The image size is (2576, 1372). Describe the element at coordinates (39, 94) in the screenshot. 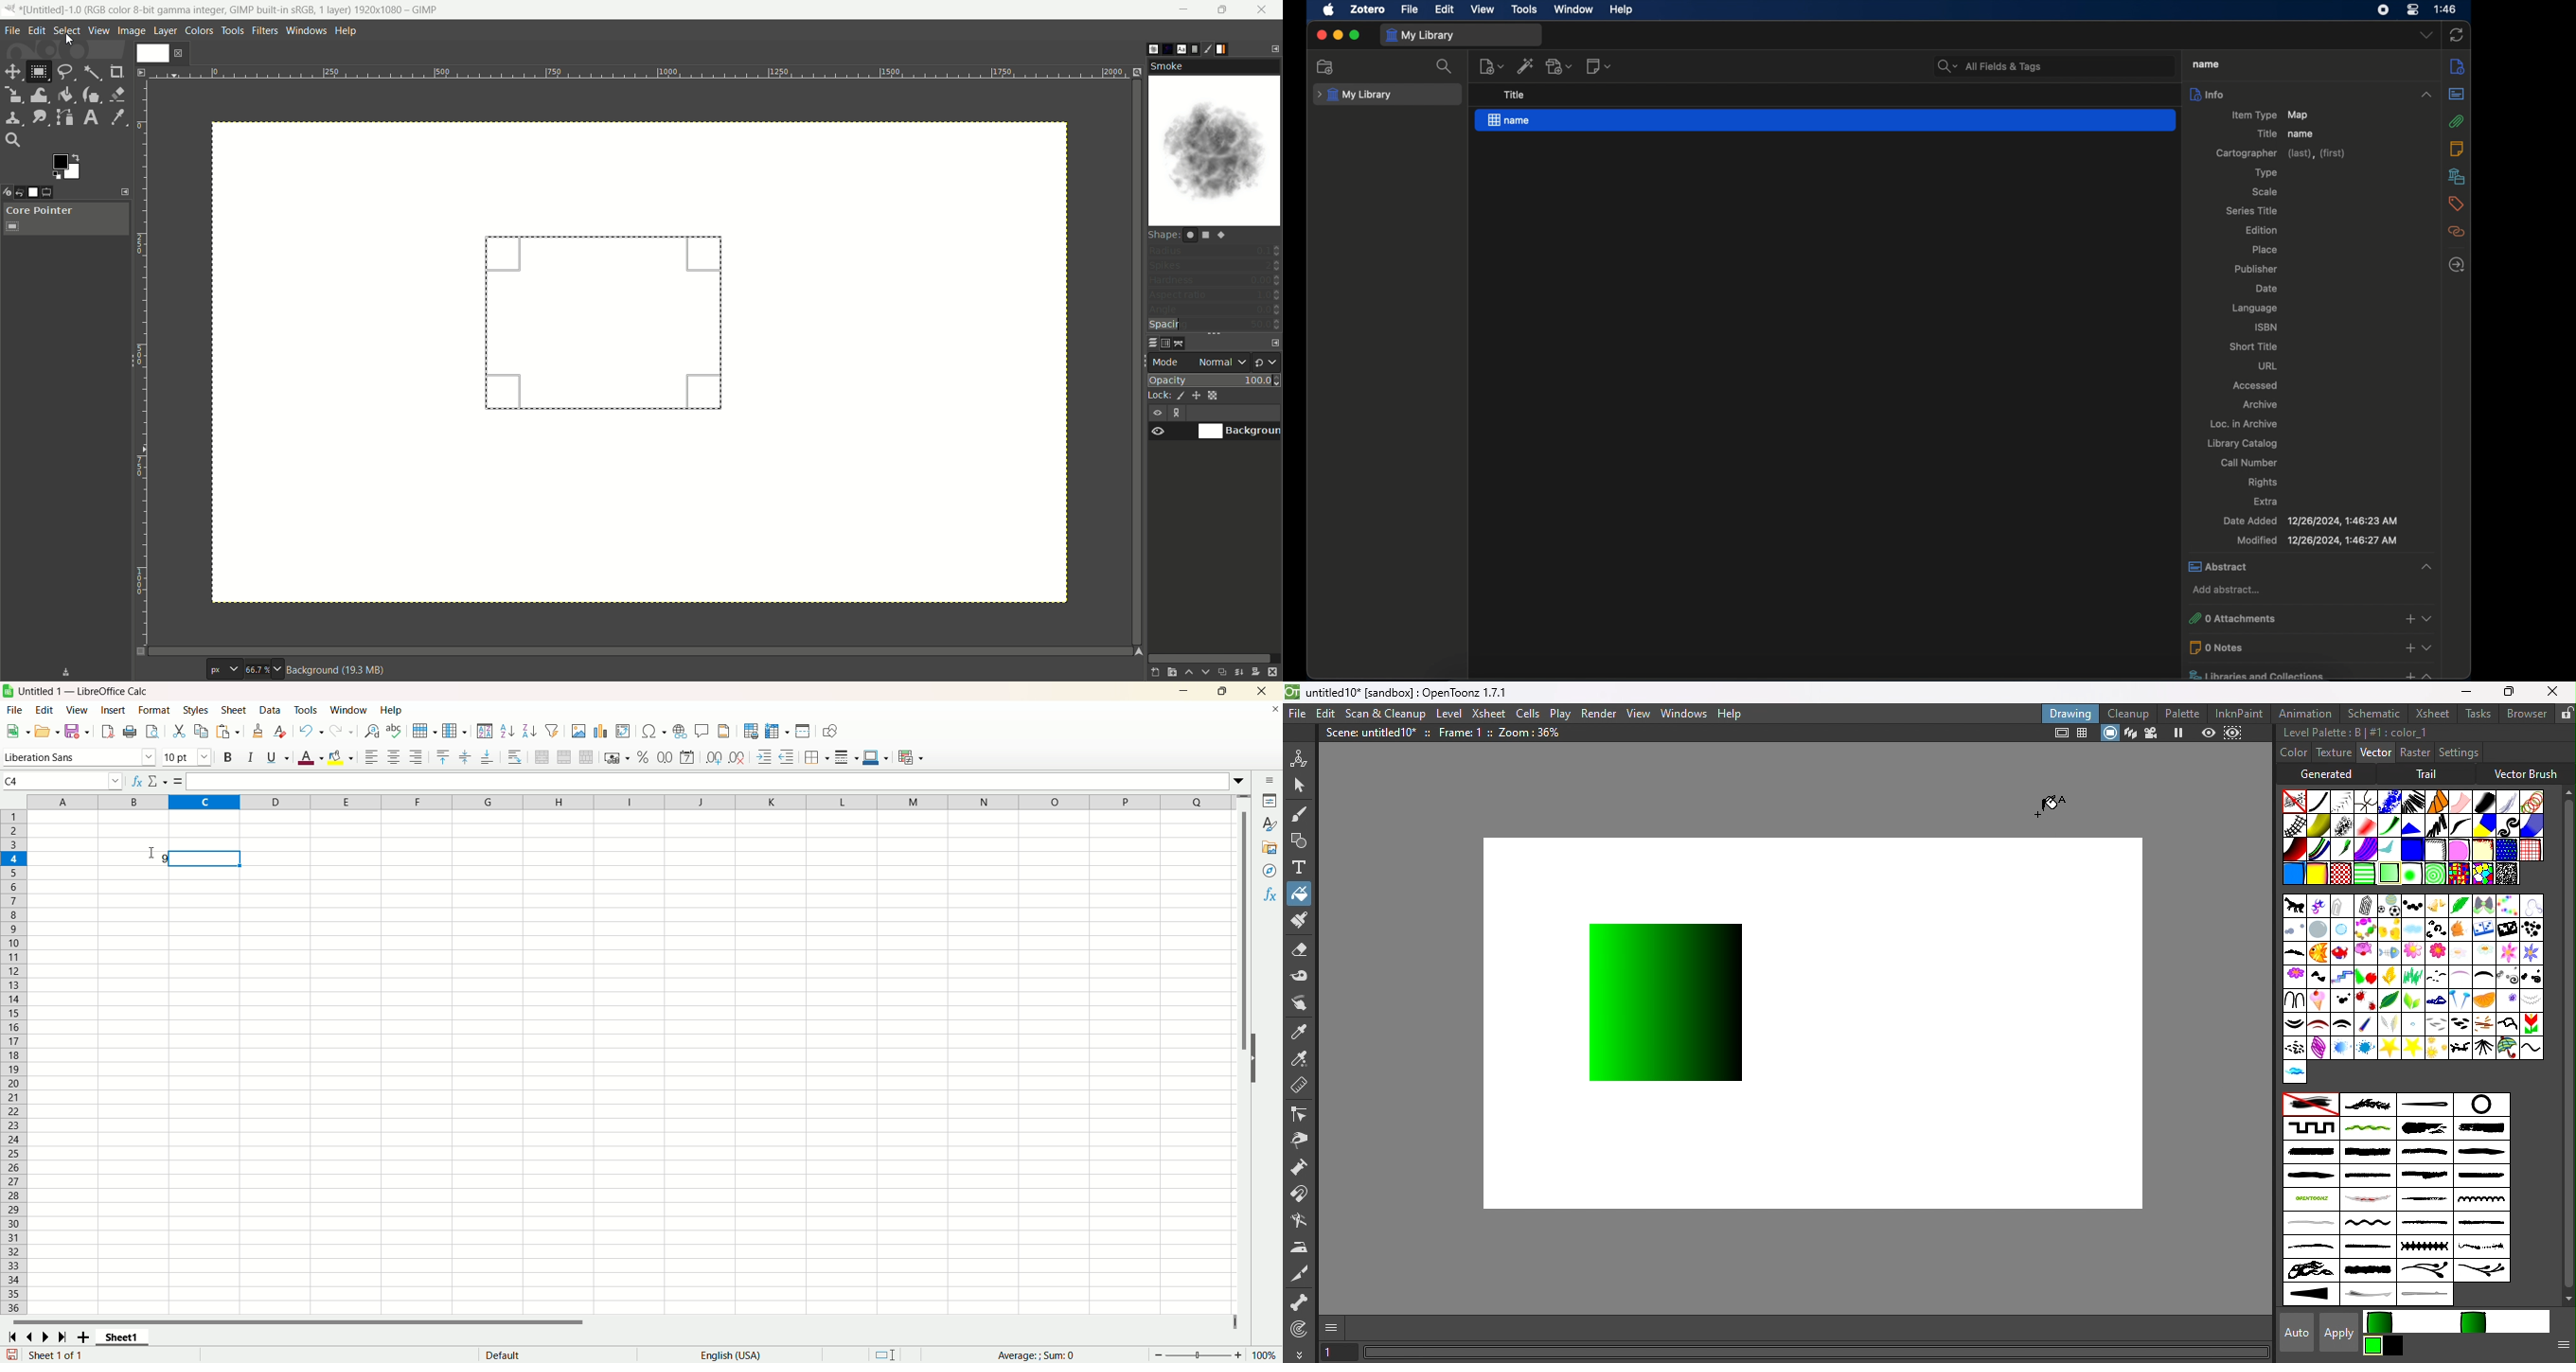

I see `wrap transform` at that location.